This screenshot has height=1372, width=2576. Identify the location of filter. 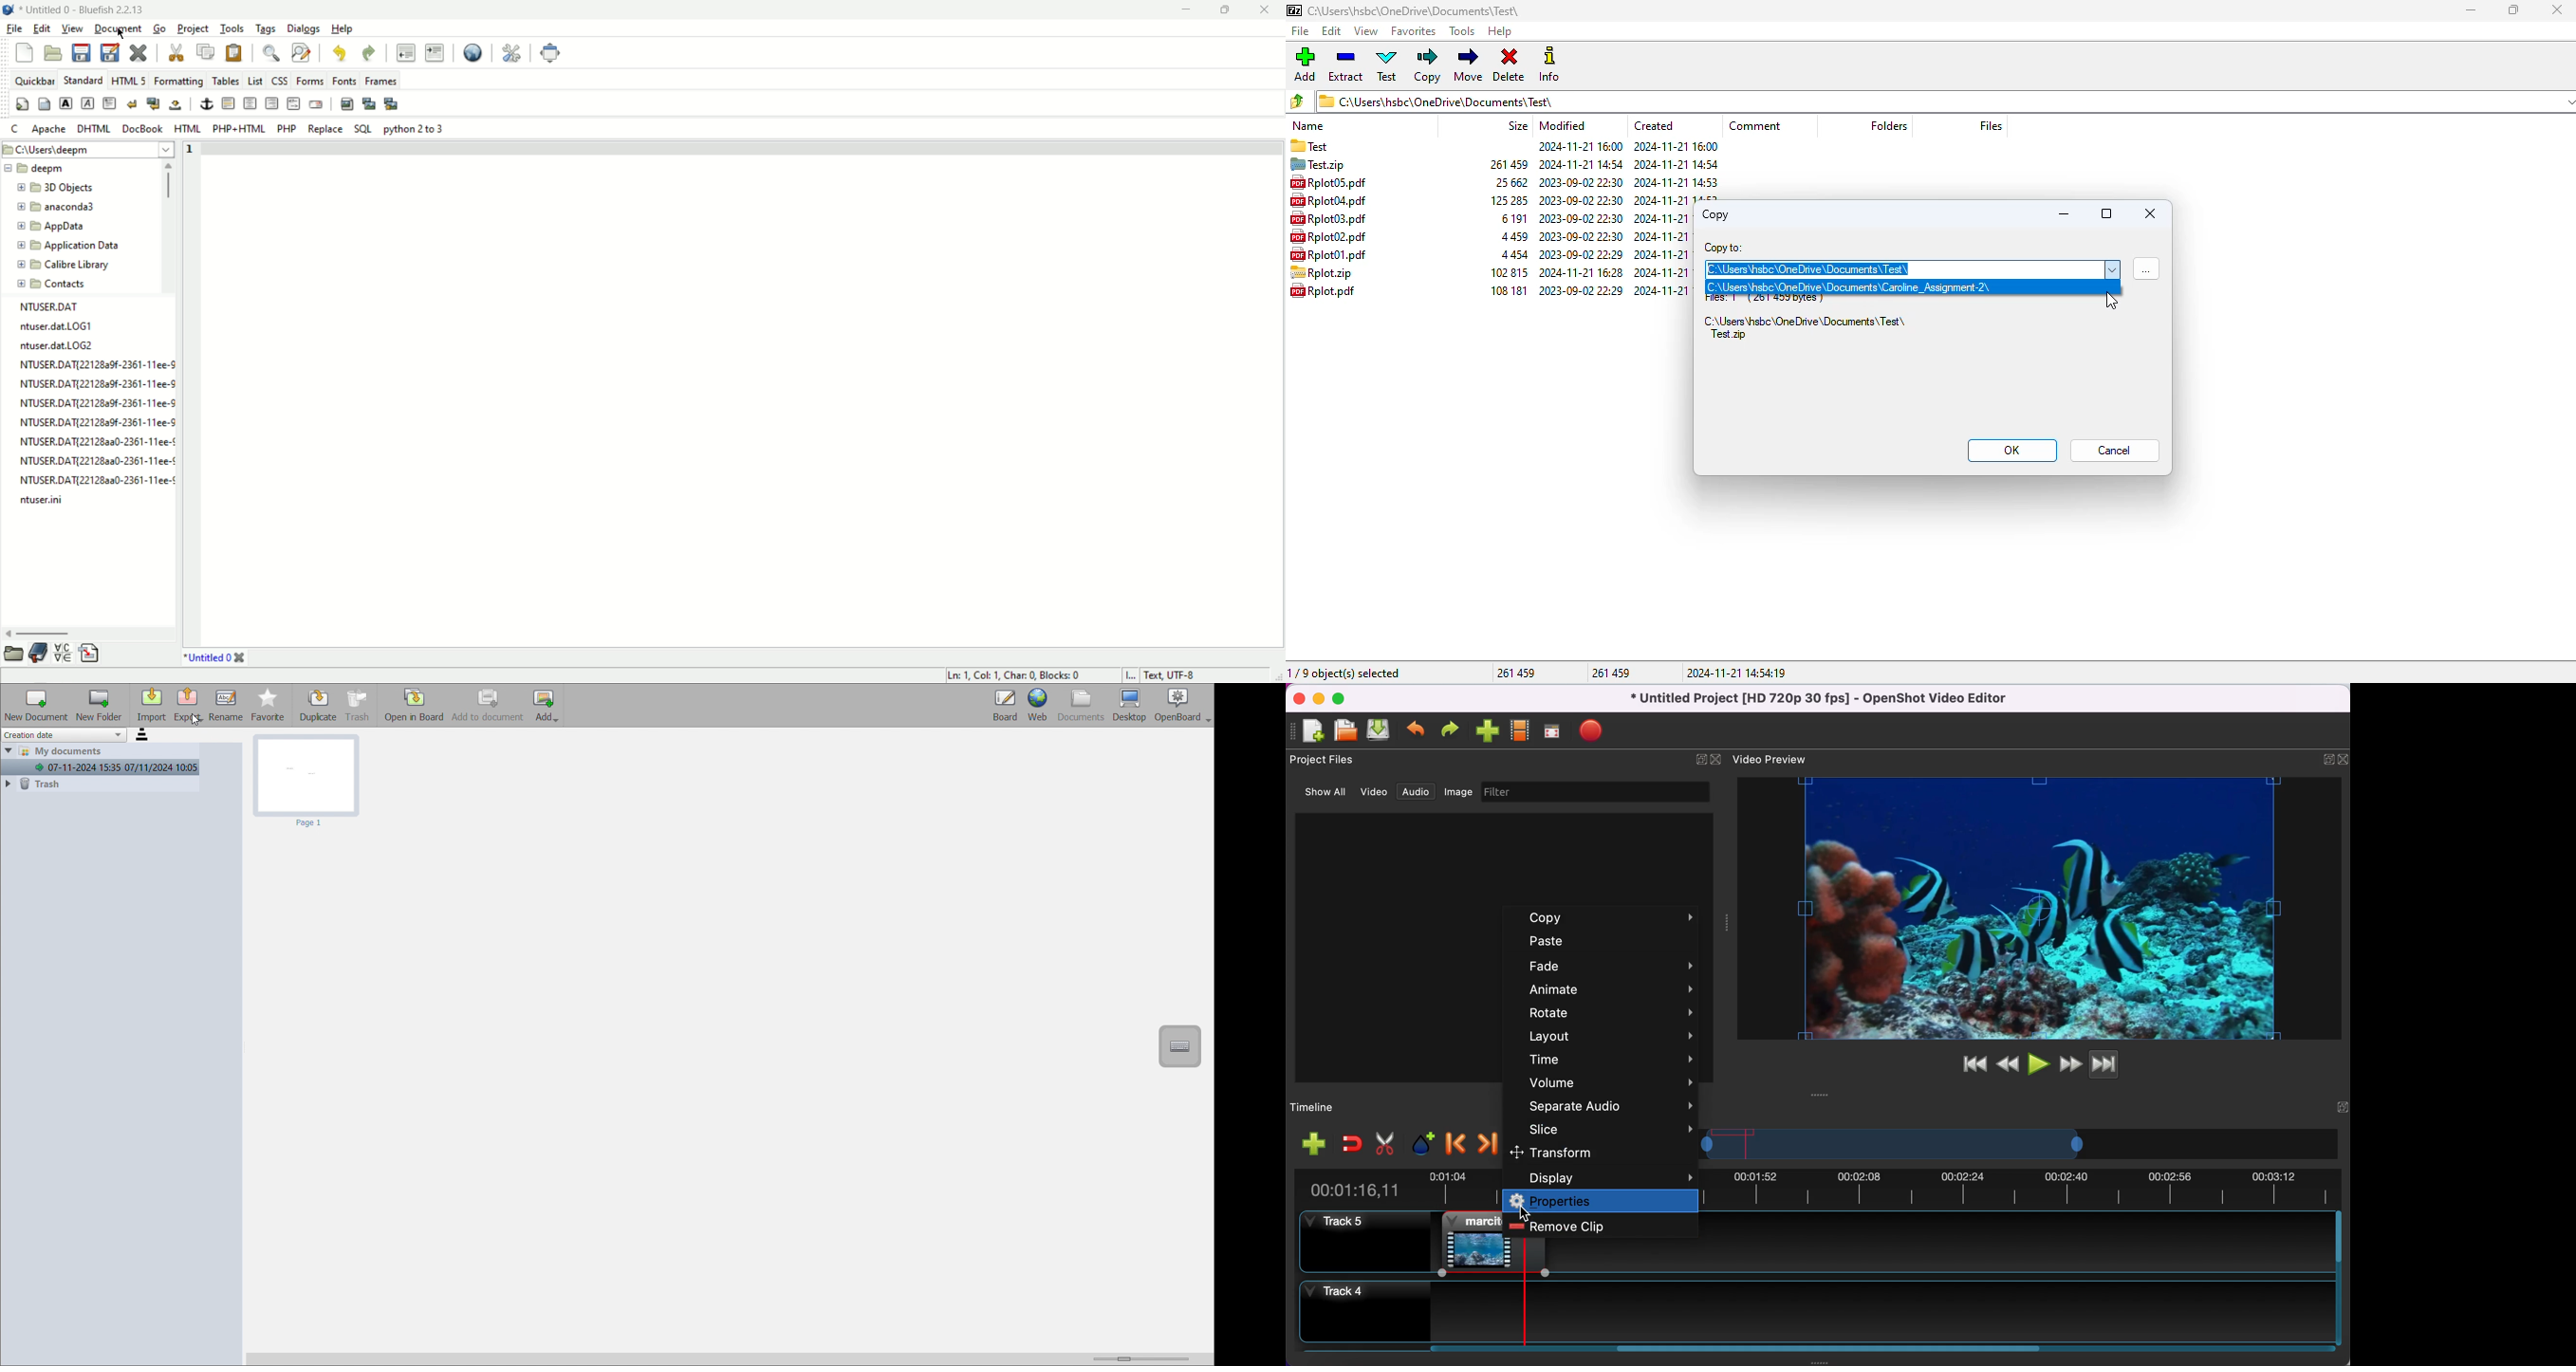
(1609, 791).